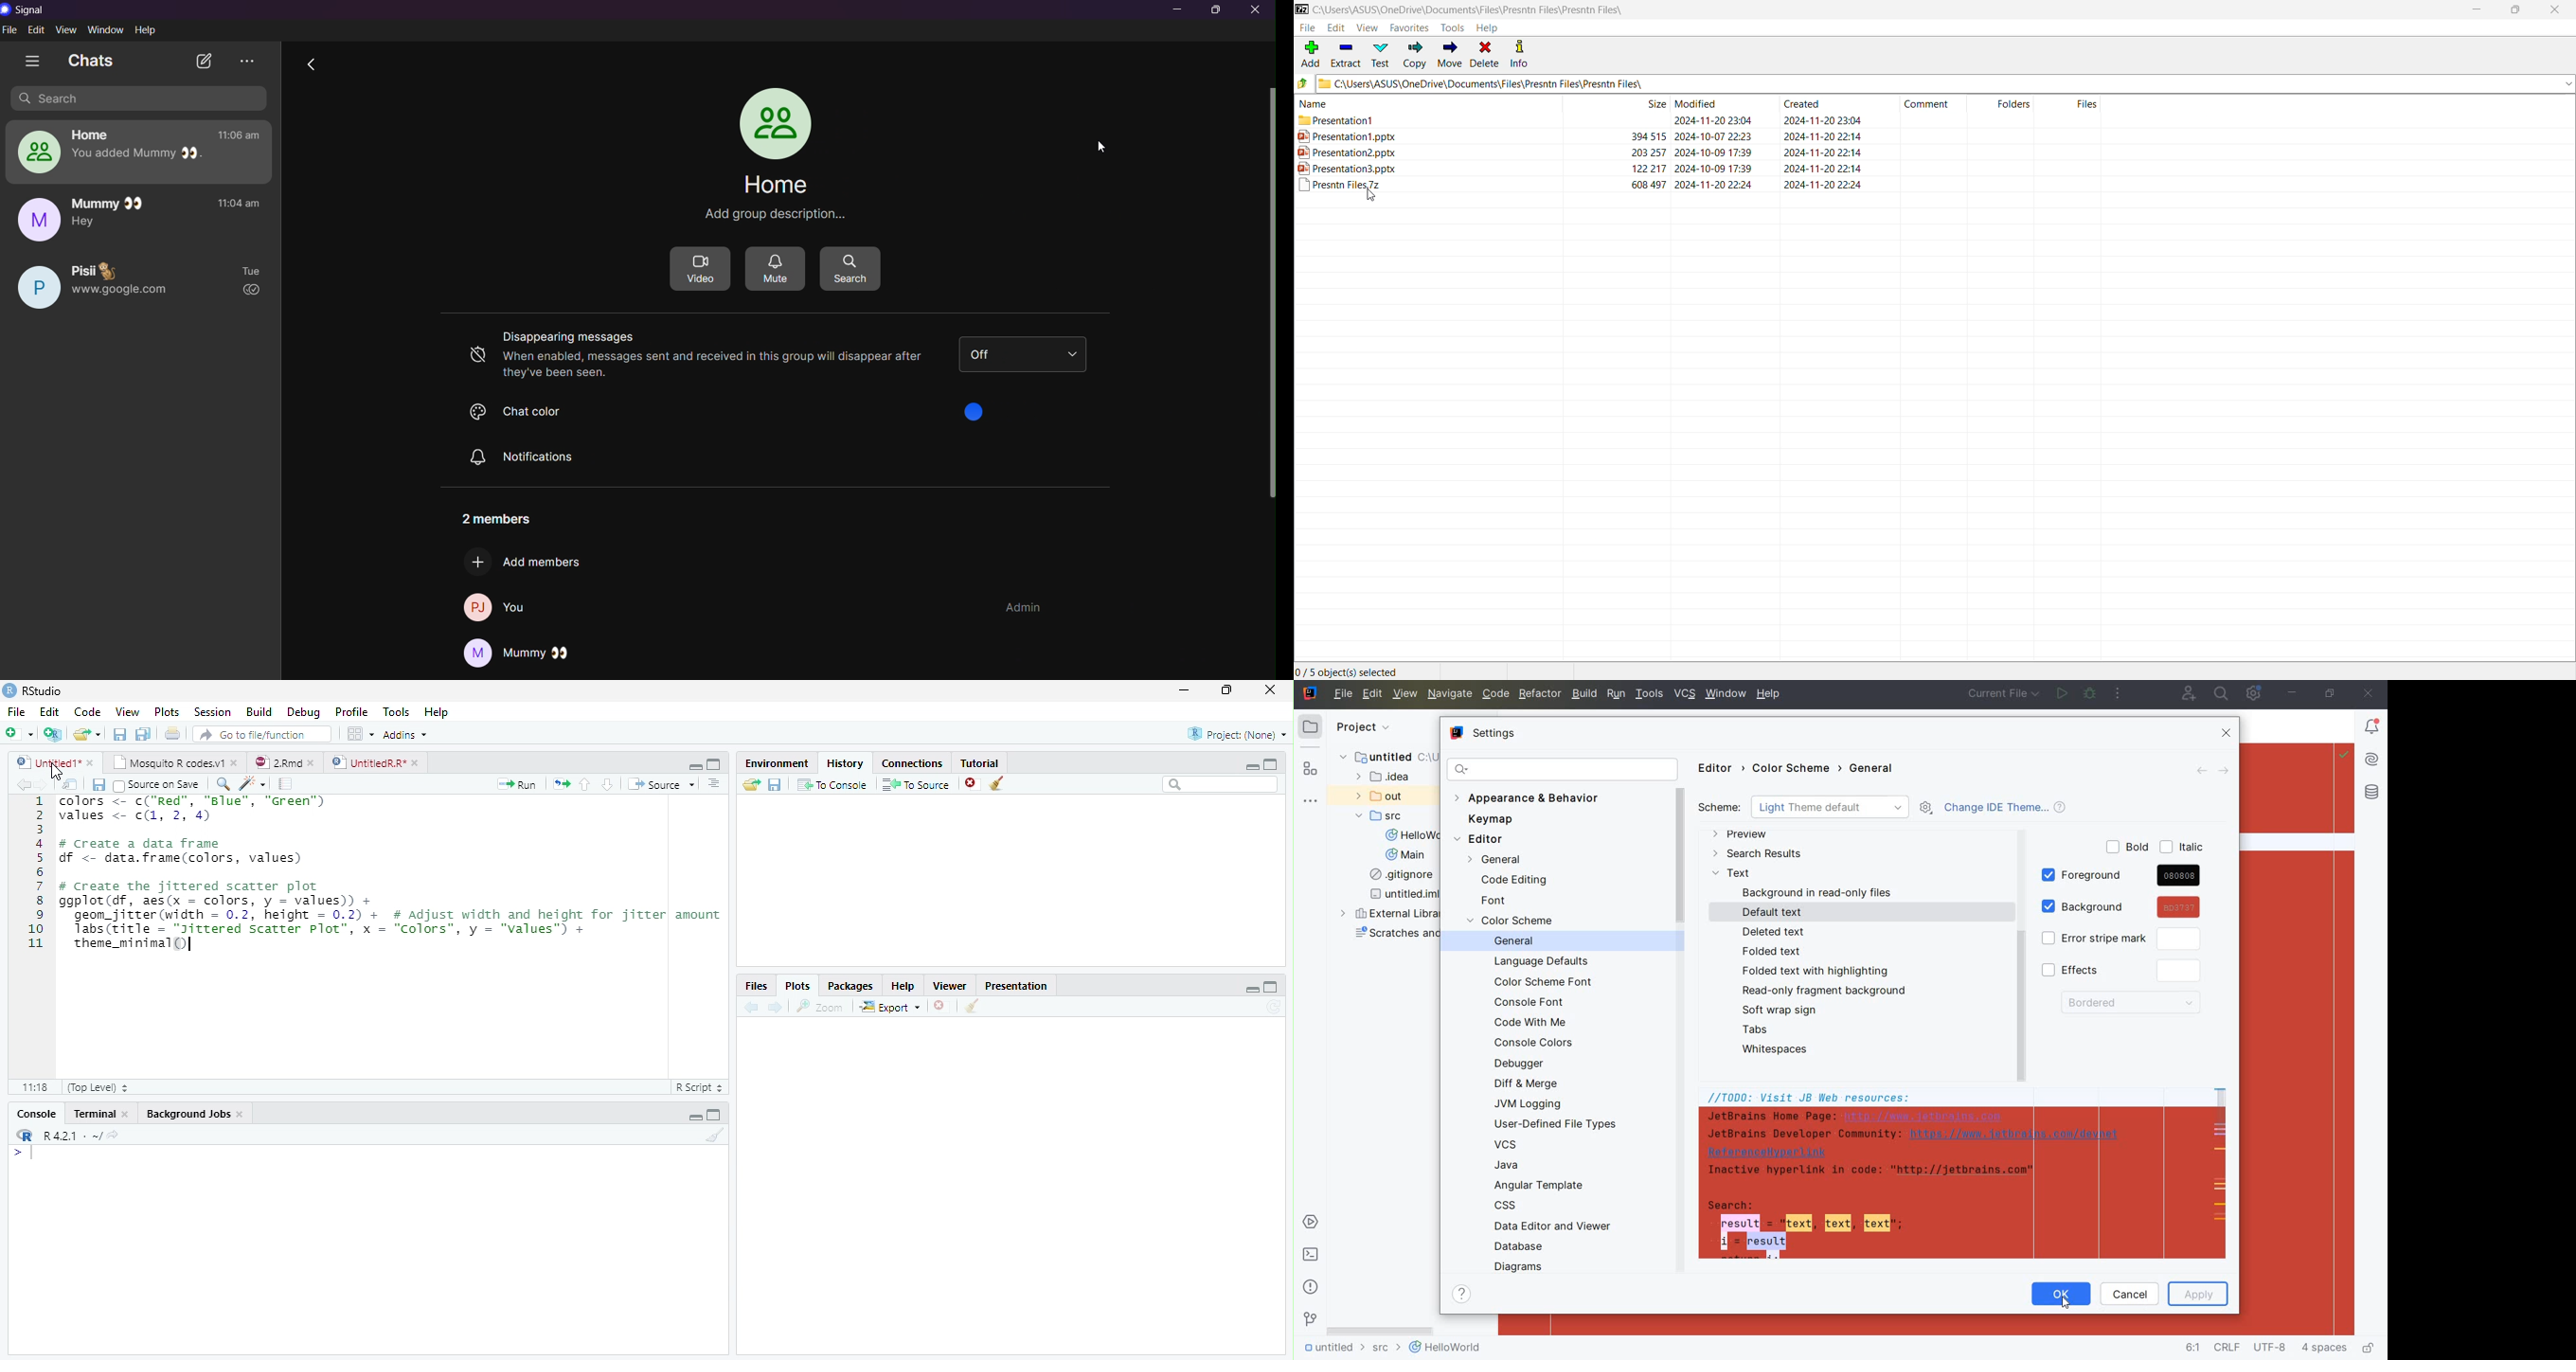 The image size is (2576, 1372). I want to click on Re-run the previous code region, so click(561, 784).